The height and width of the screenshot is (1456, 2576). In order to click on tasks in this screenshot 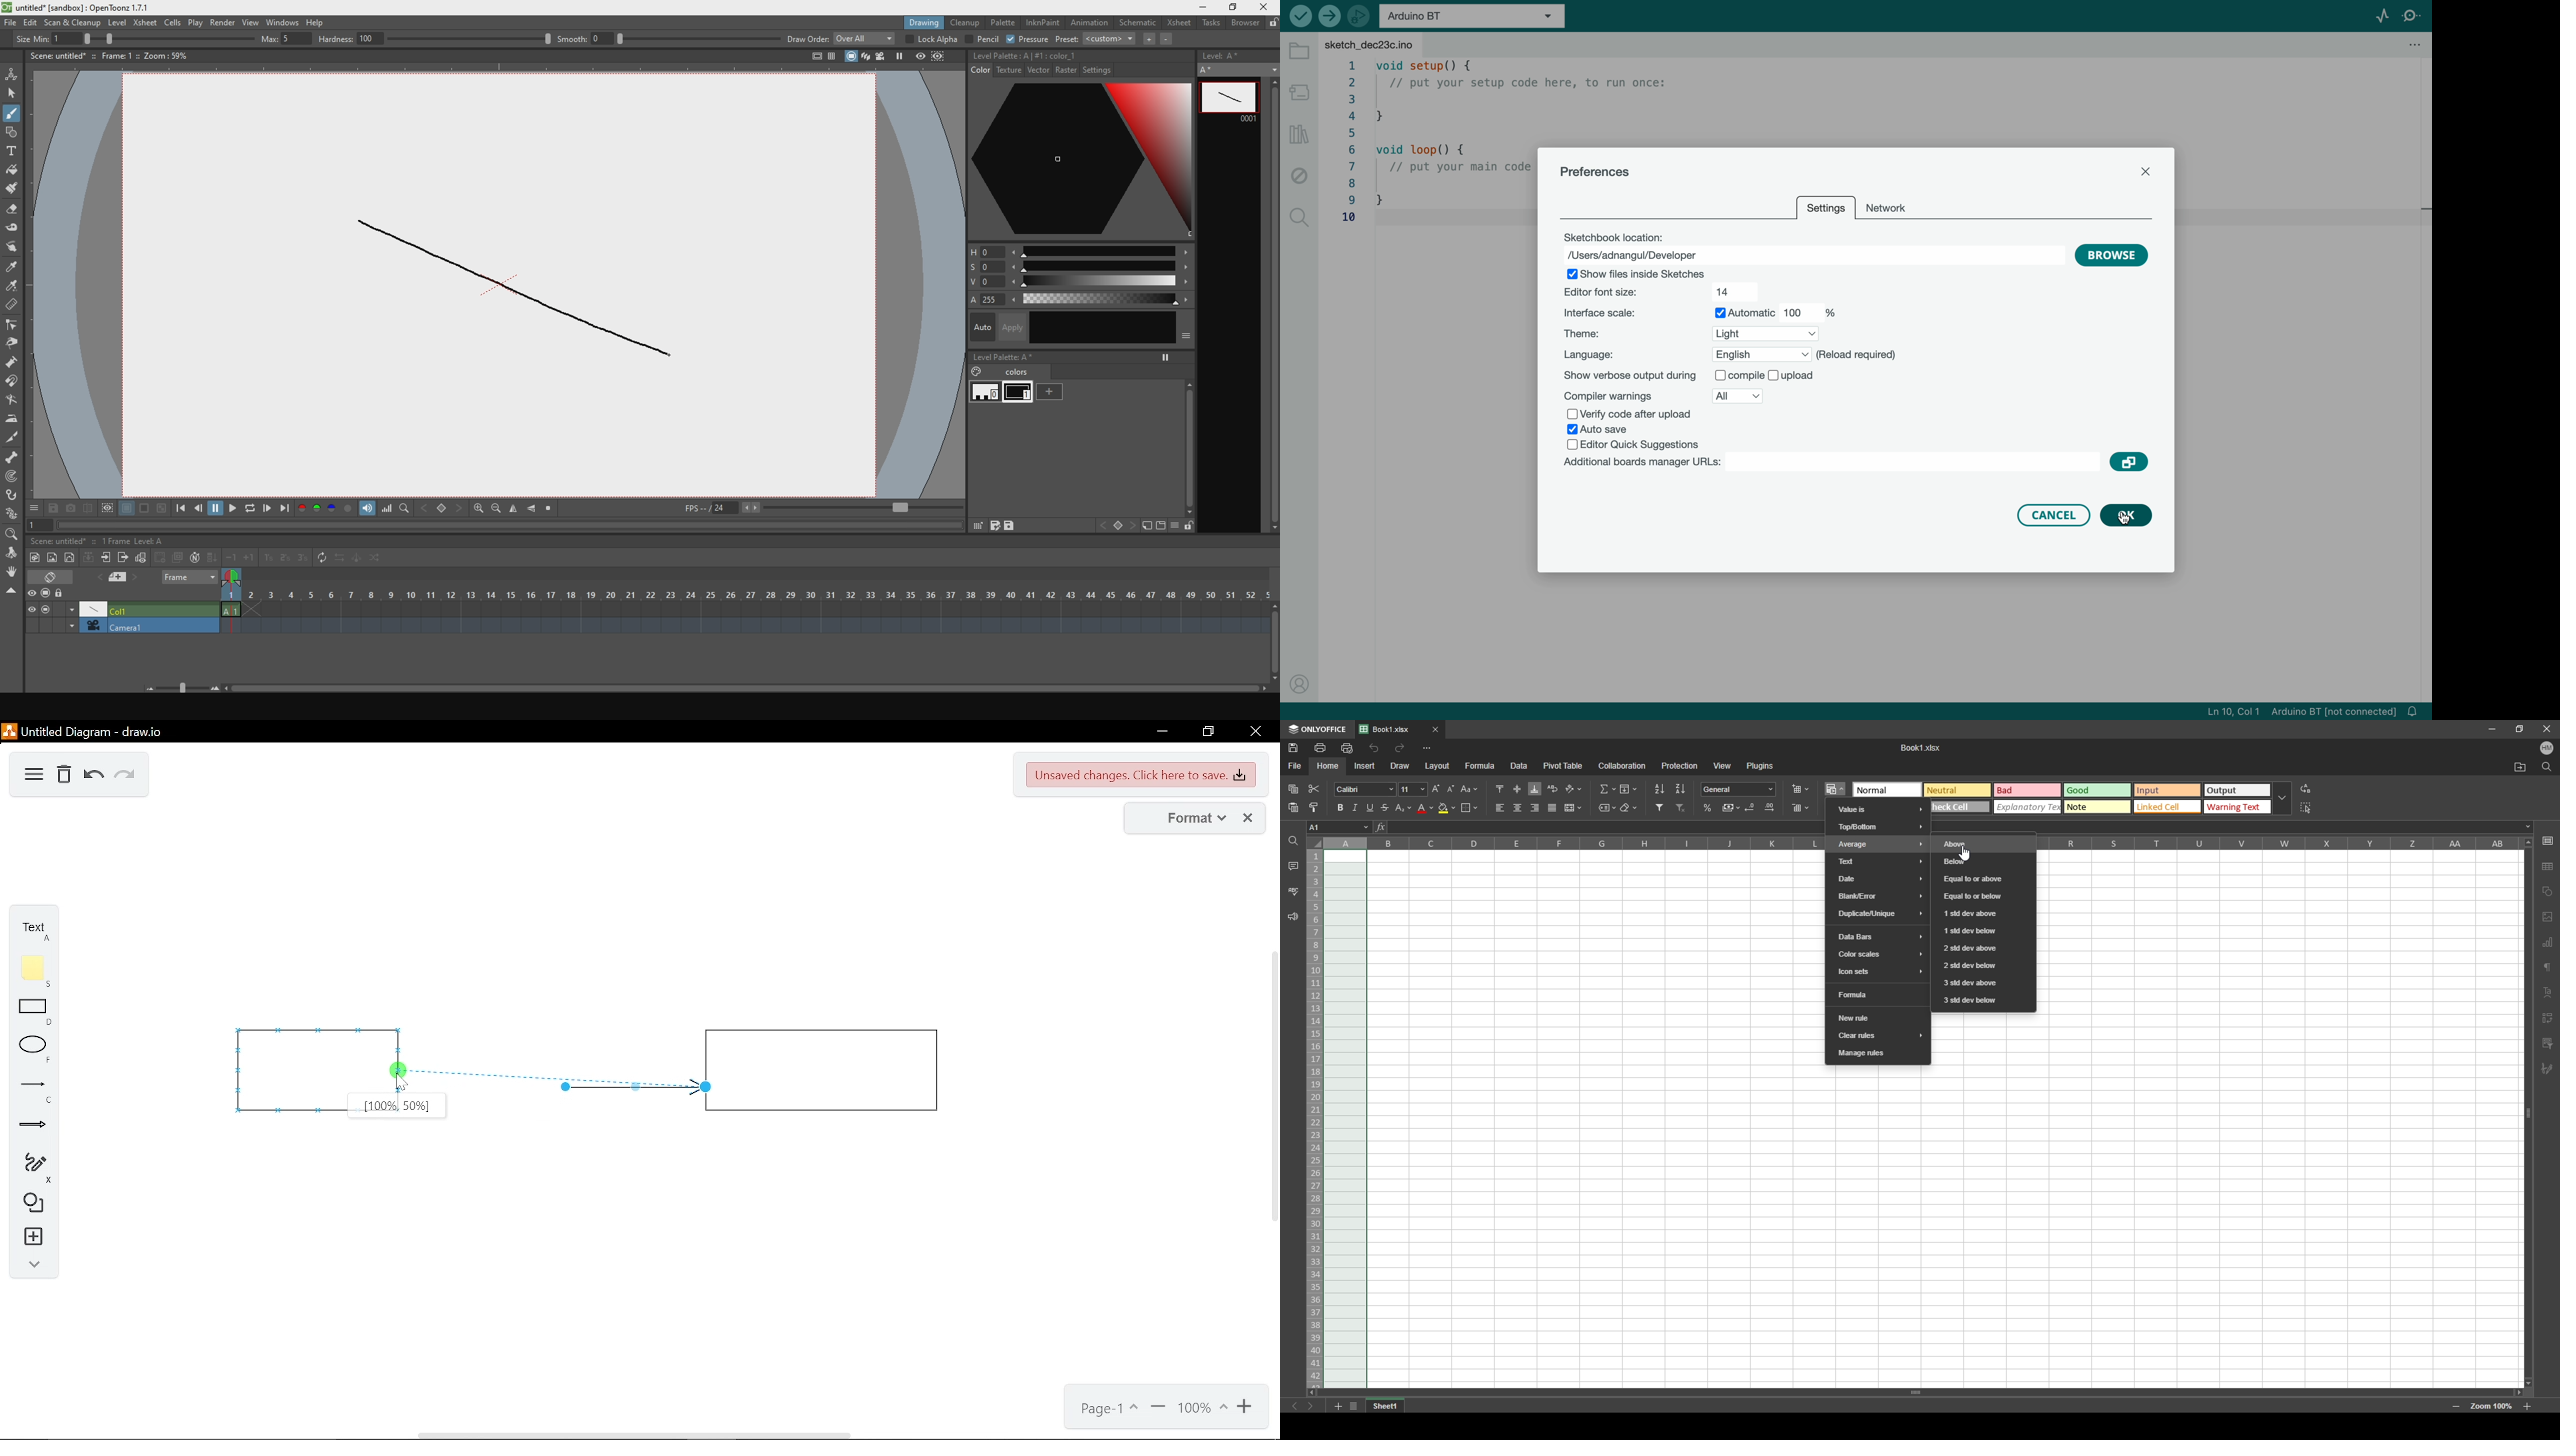, I will do `click(1212, 26)`.